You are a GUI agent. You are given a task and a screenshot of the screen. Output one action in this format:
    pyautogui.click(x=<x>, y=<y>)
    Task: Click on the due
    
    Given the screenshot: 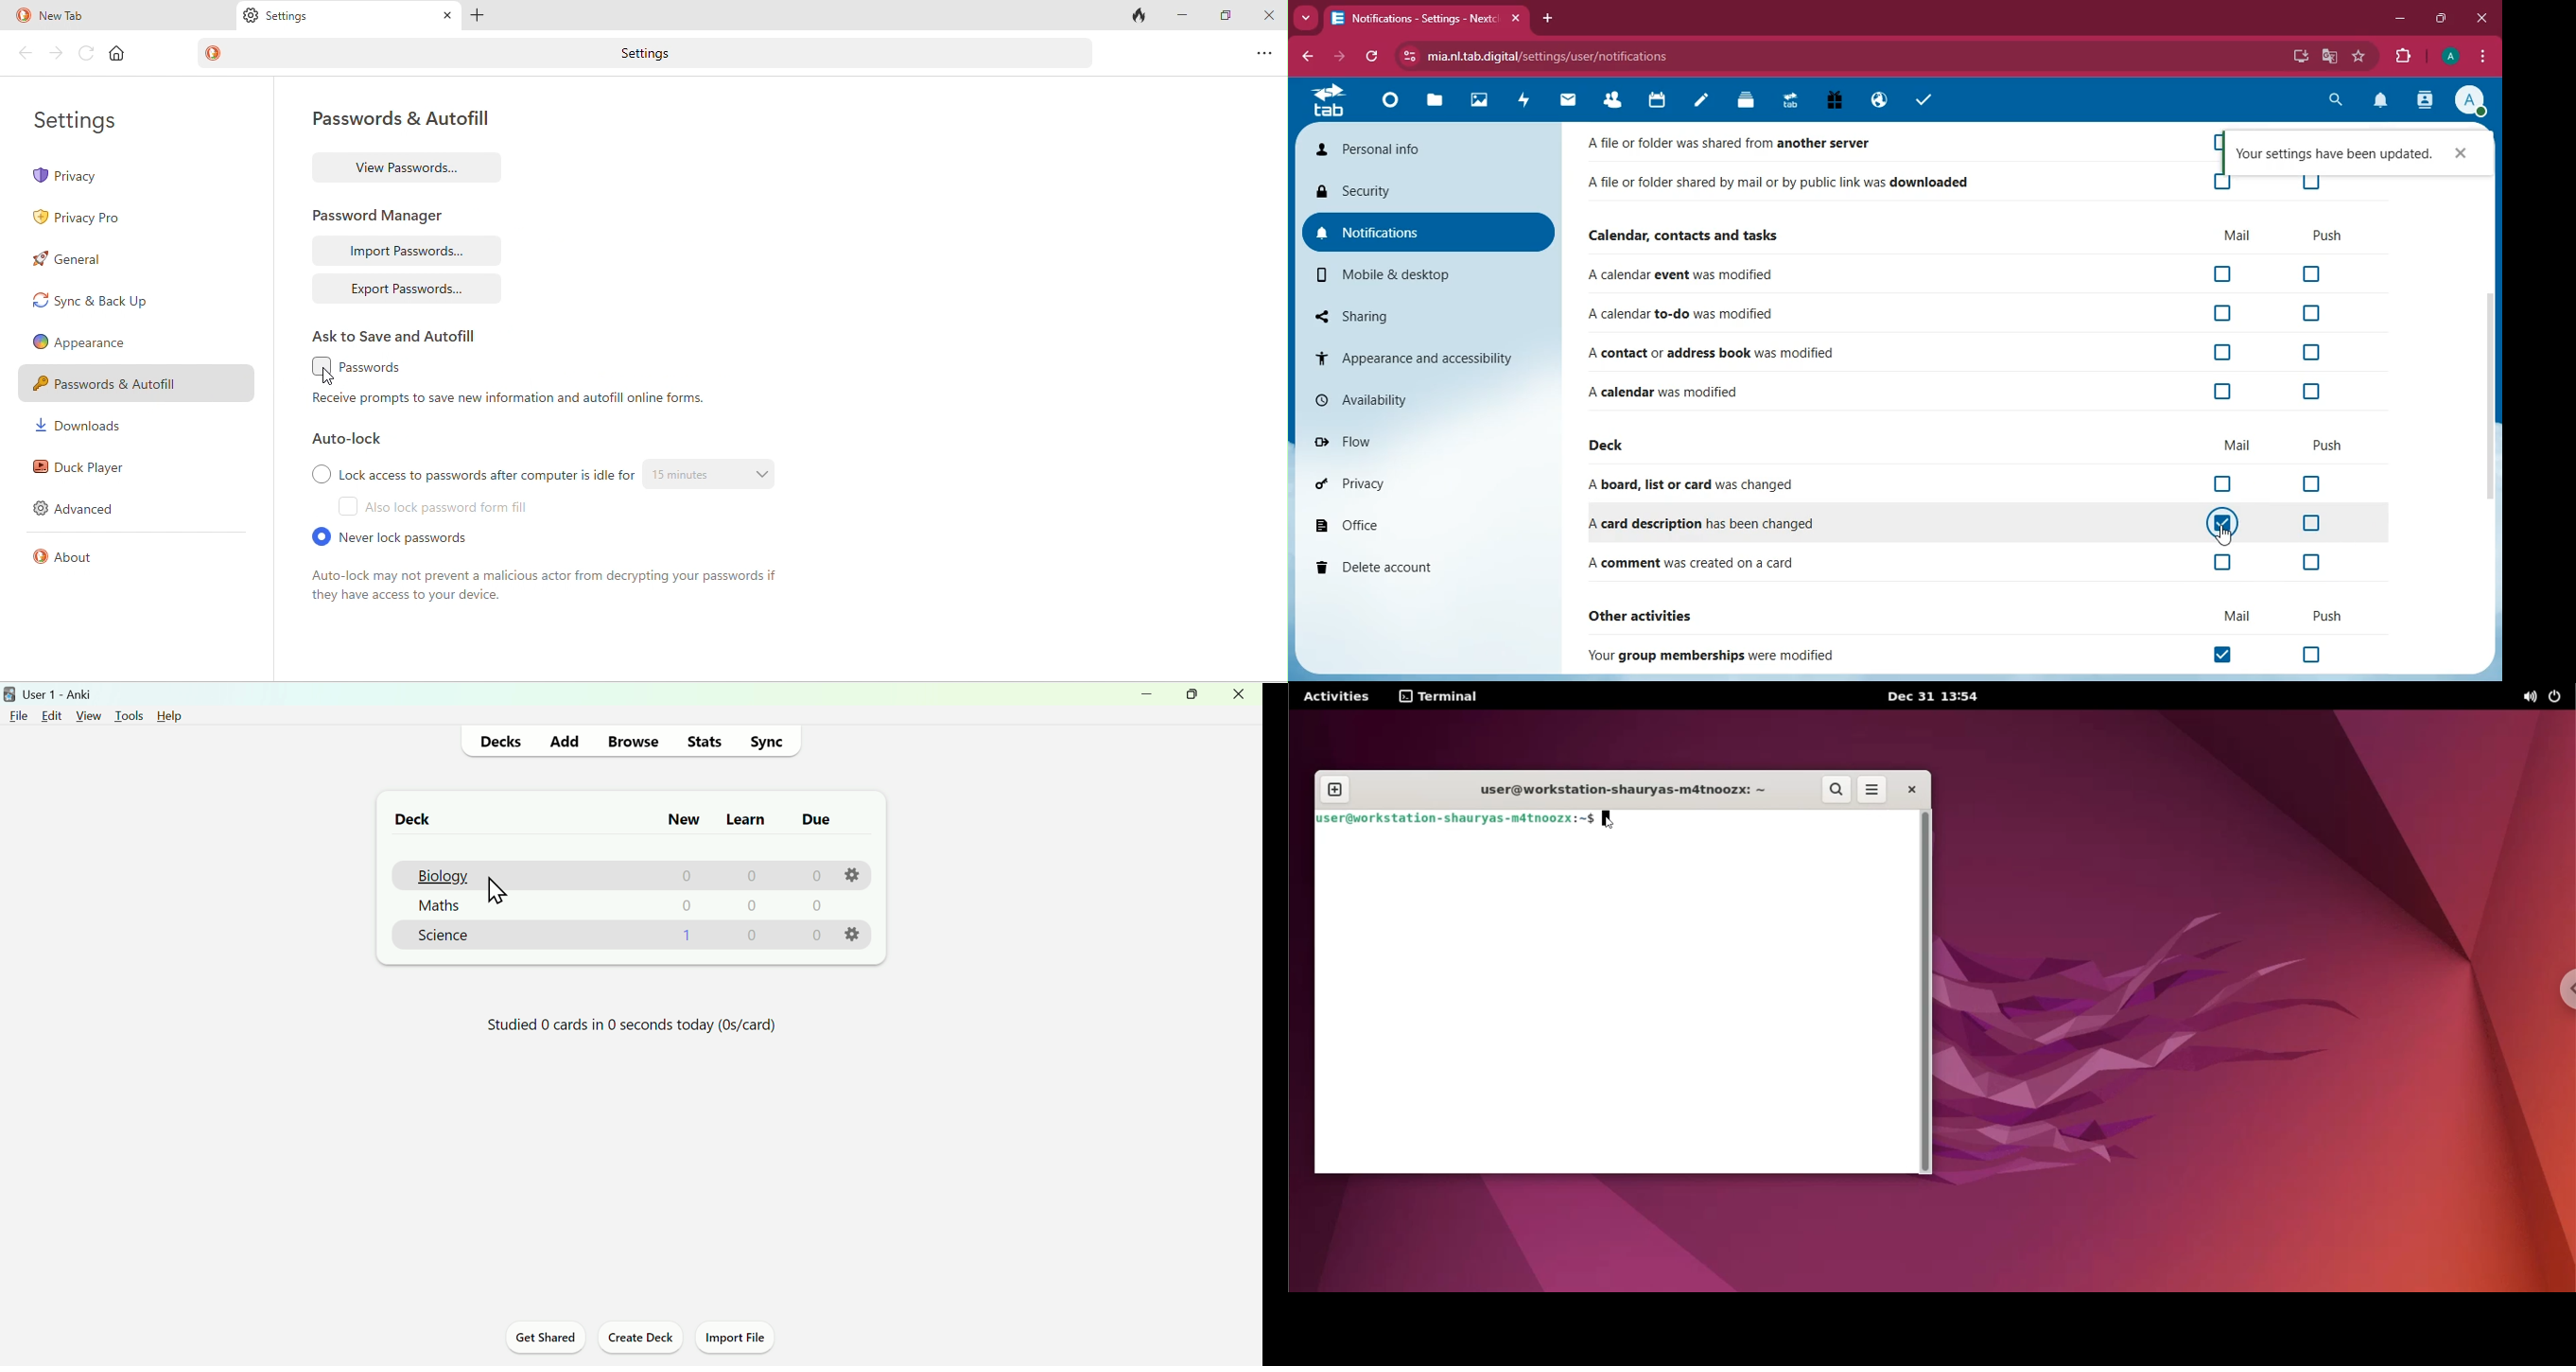 What is the action you would take?
    pyautogui.click(x=817, y=820)
    